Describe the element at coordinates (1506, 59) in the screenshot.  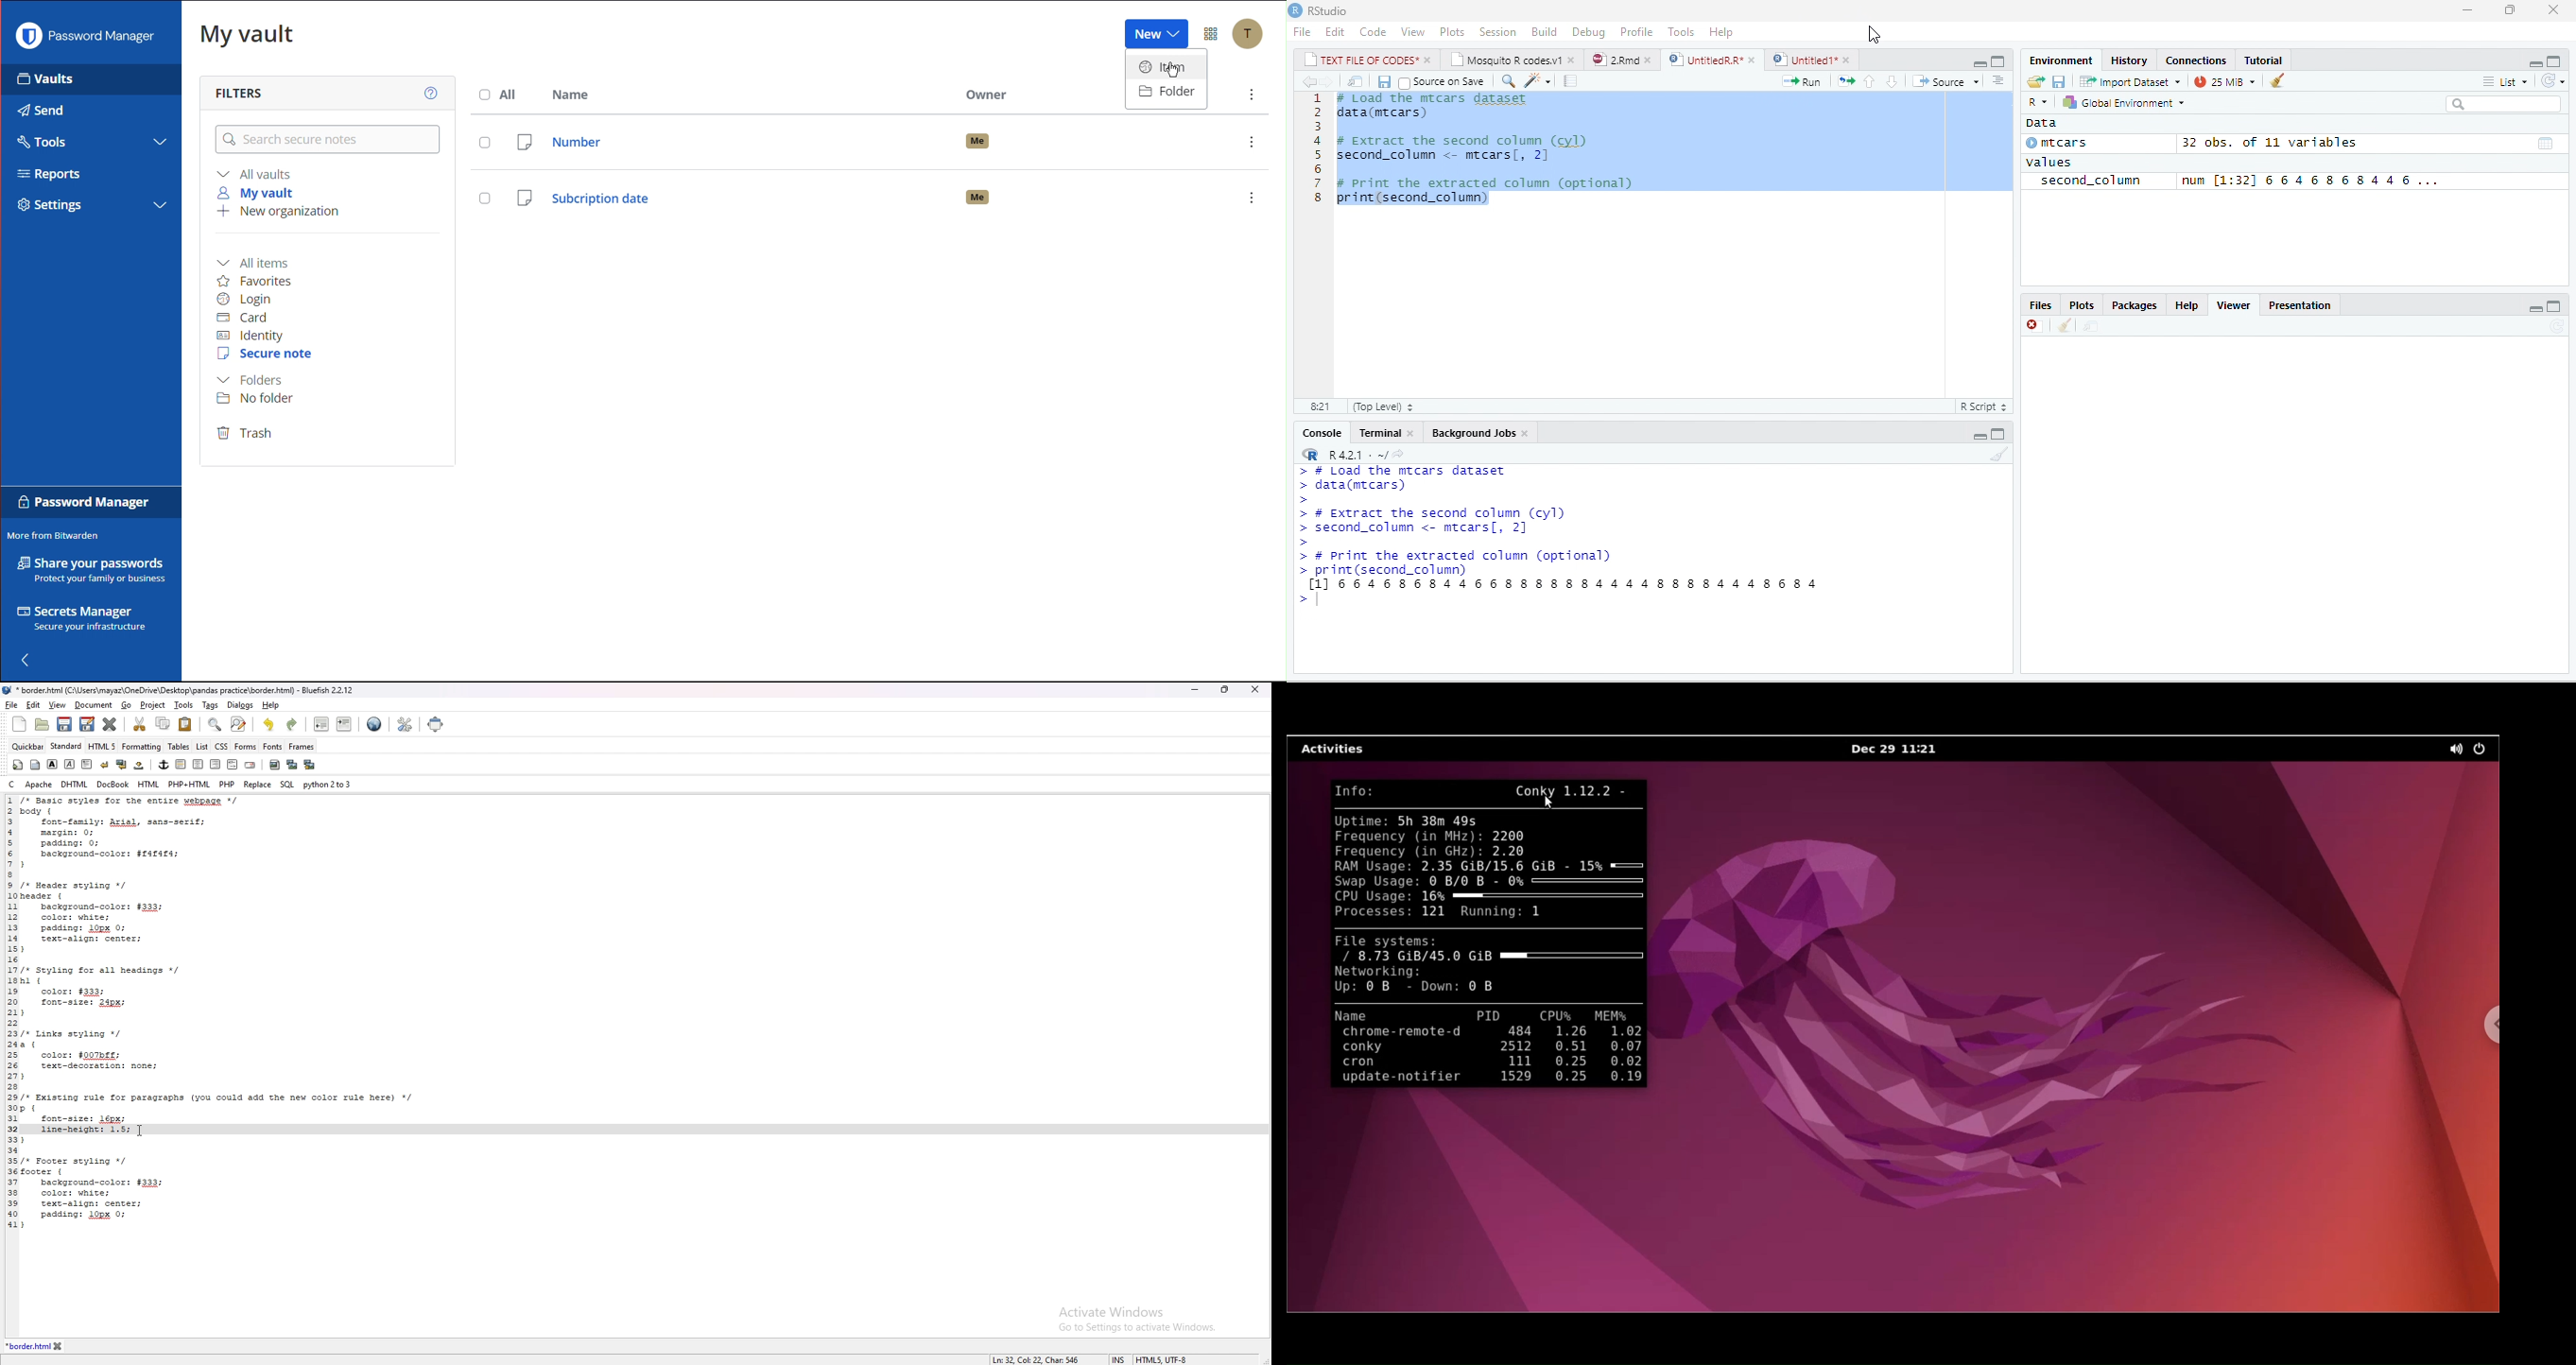
I see `‘Mosquito R codes.v1` at that location.